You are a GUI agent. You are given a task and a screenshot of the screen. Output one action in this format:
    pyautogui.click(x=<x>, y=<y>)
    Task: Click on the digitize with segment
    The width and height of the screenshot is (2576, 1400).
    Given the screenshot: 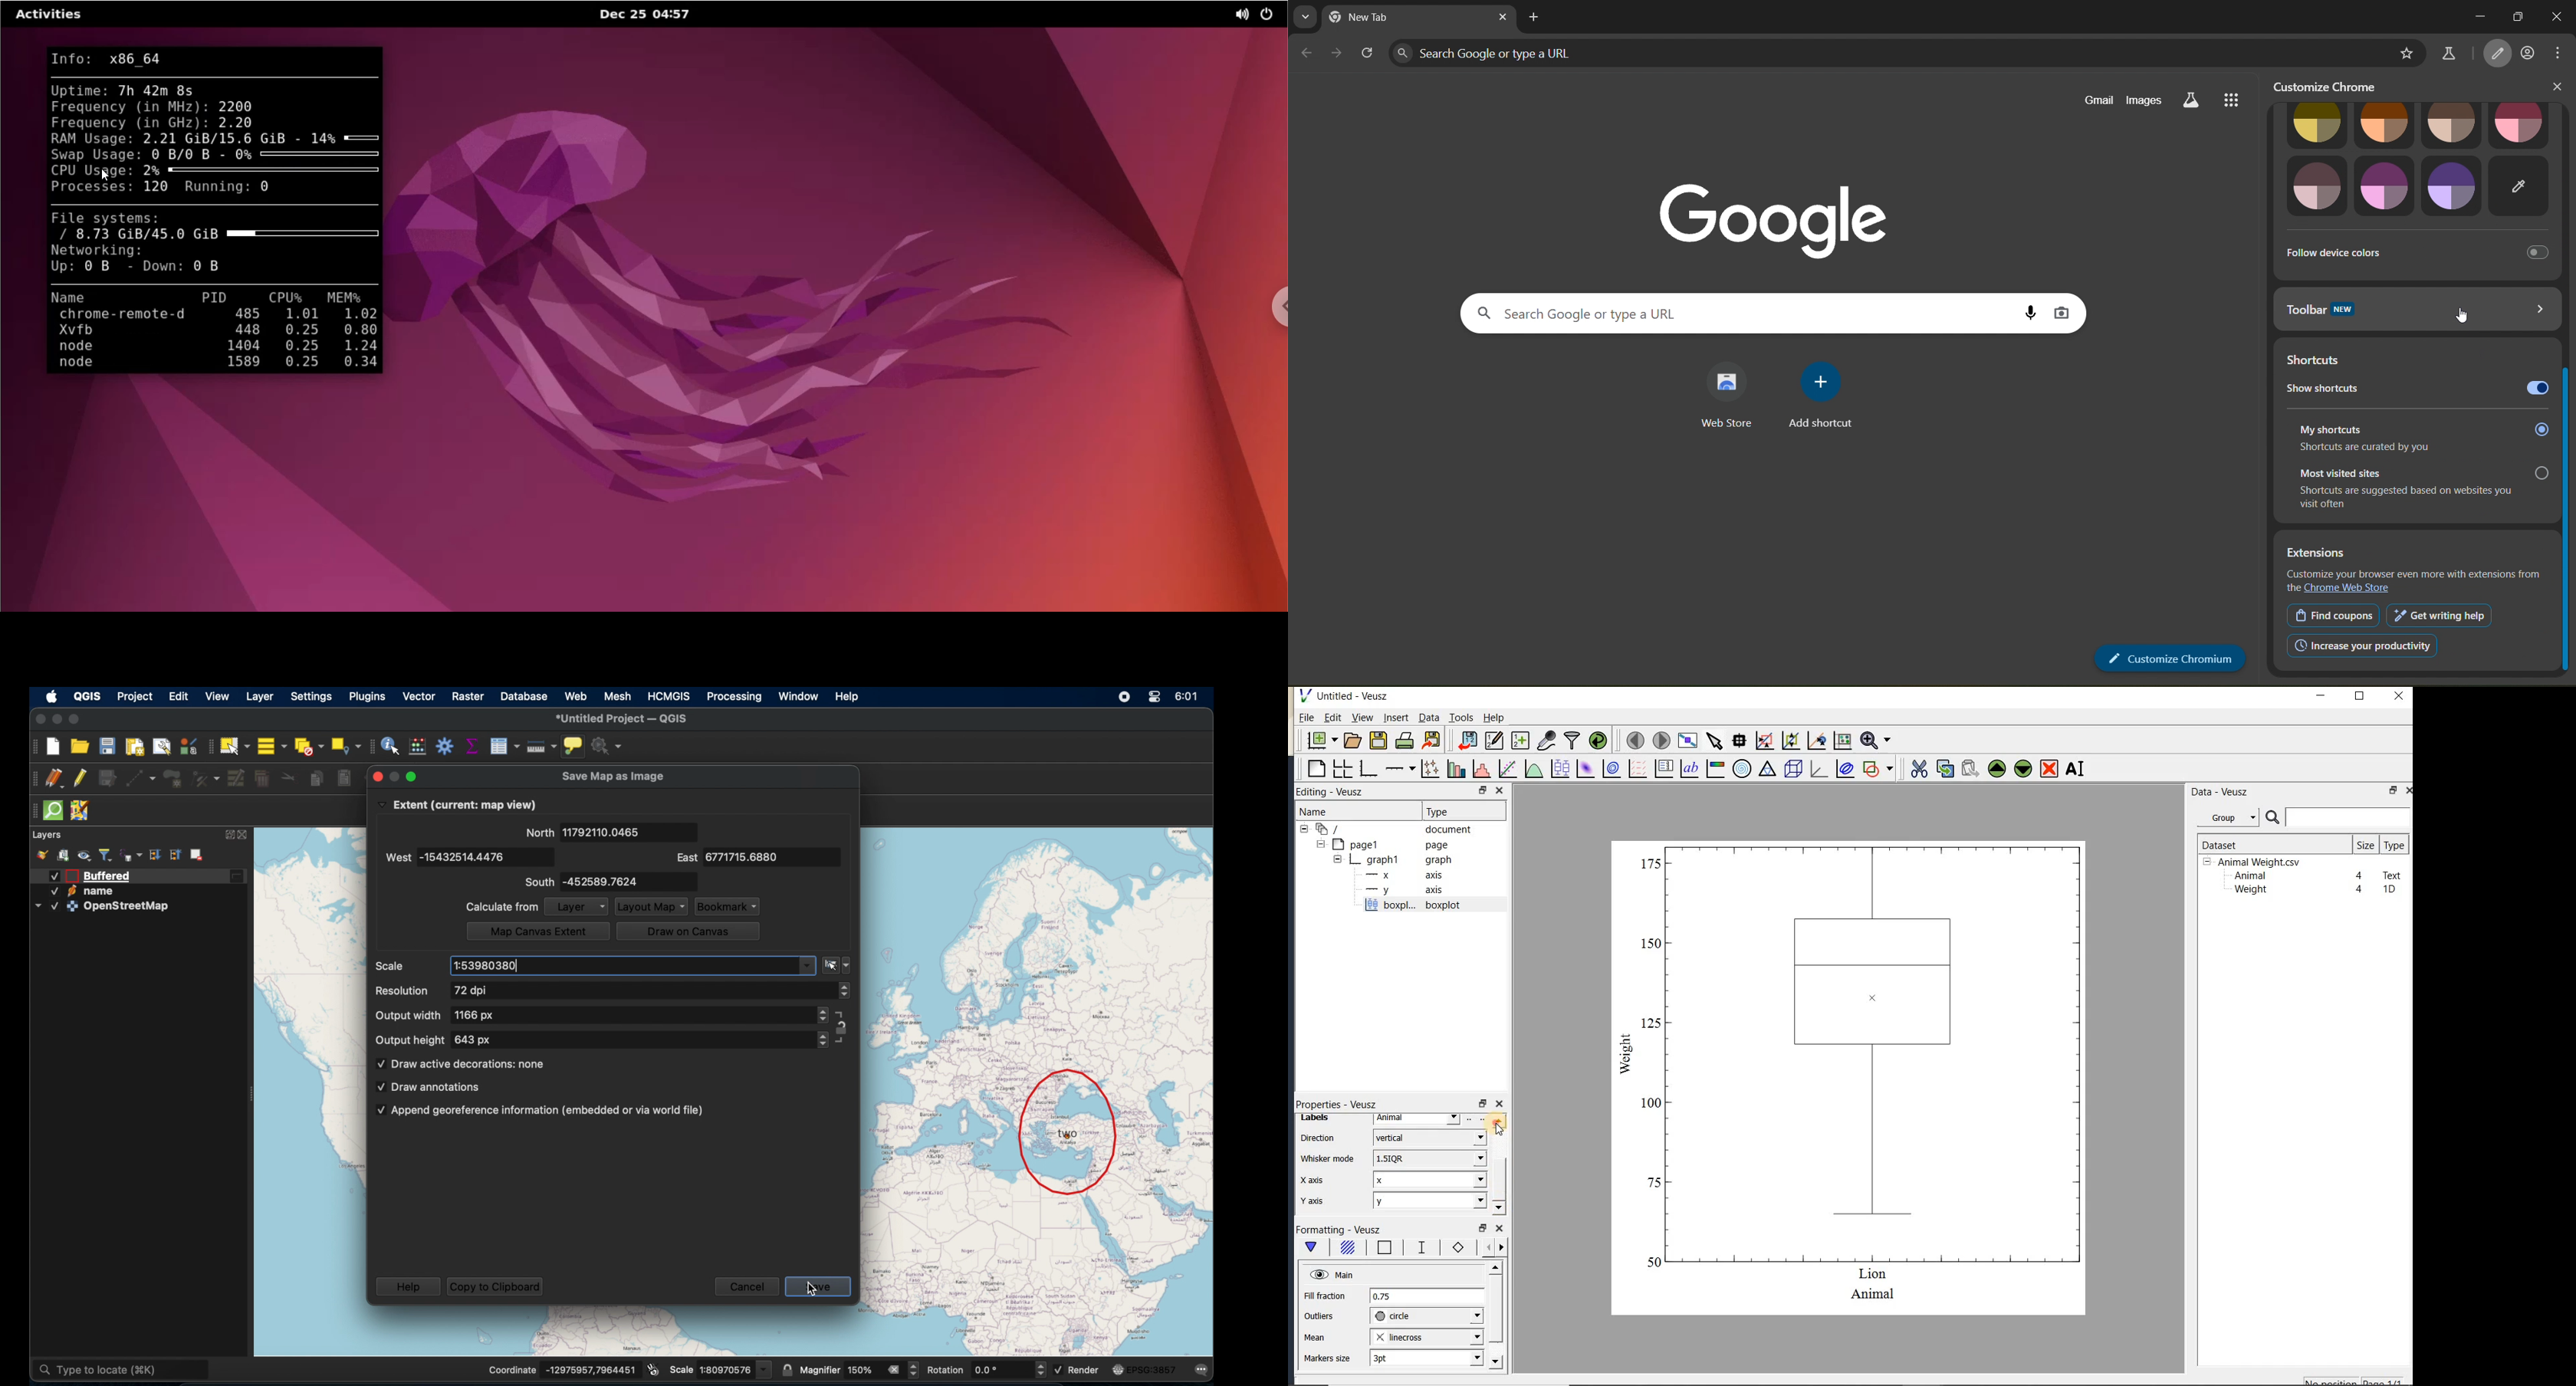 What is the action you would take?
    pyautogui.click(x=142, y=777)
    